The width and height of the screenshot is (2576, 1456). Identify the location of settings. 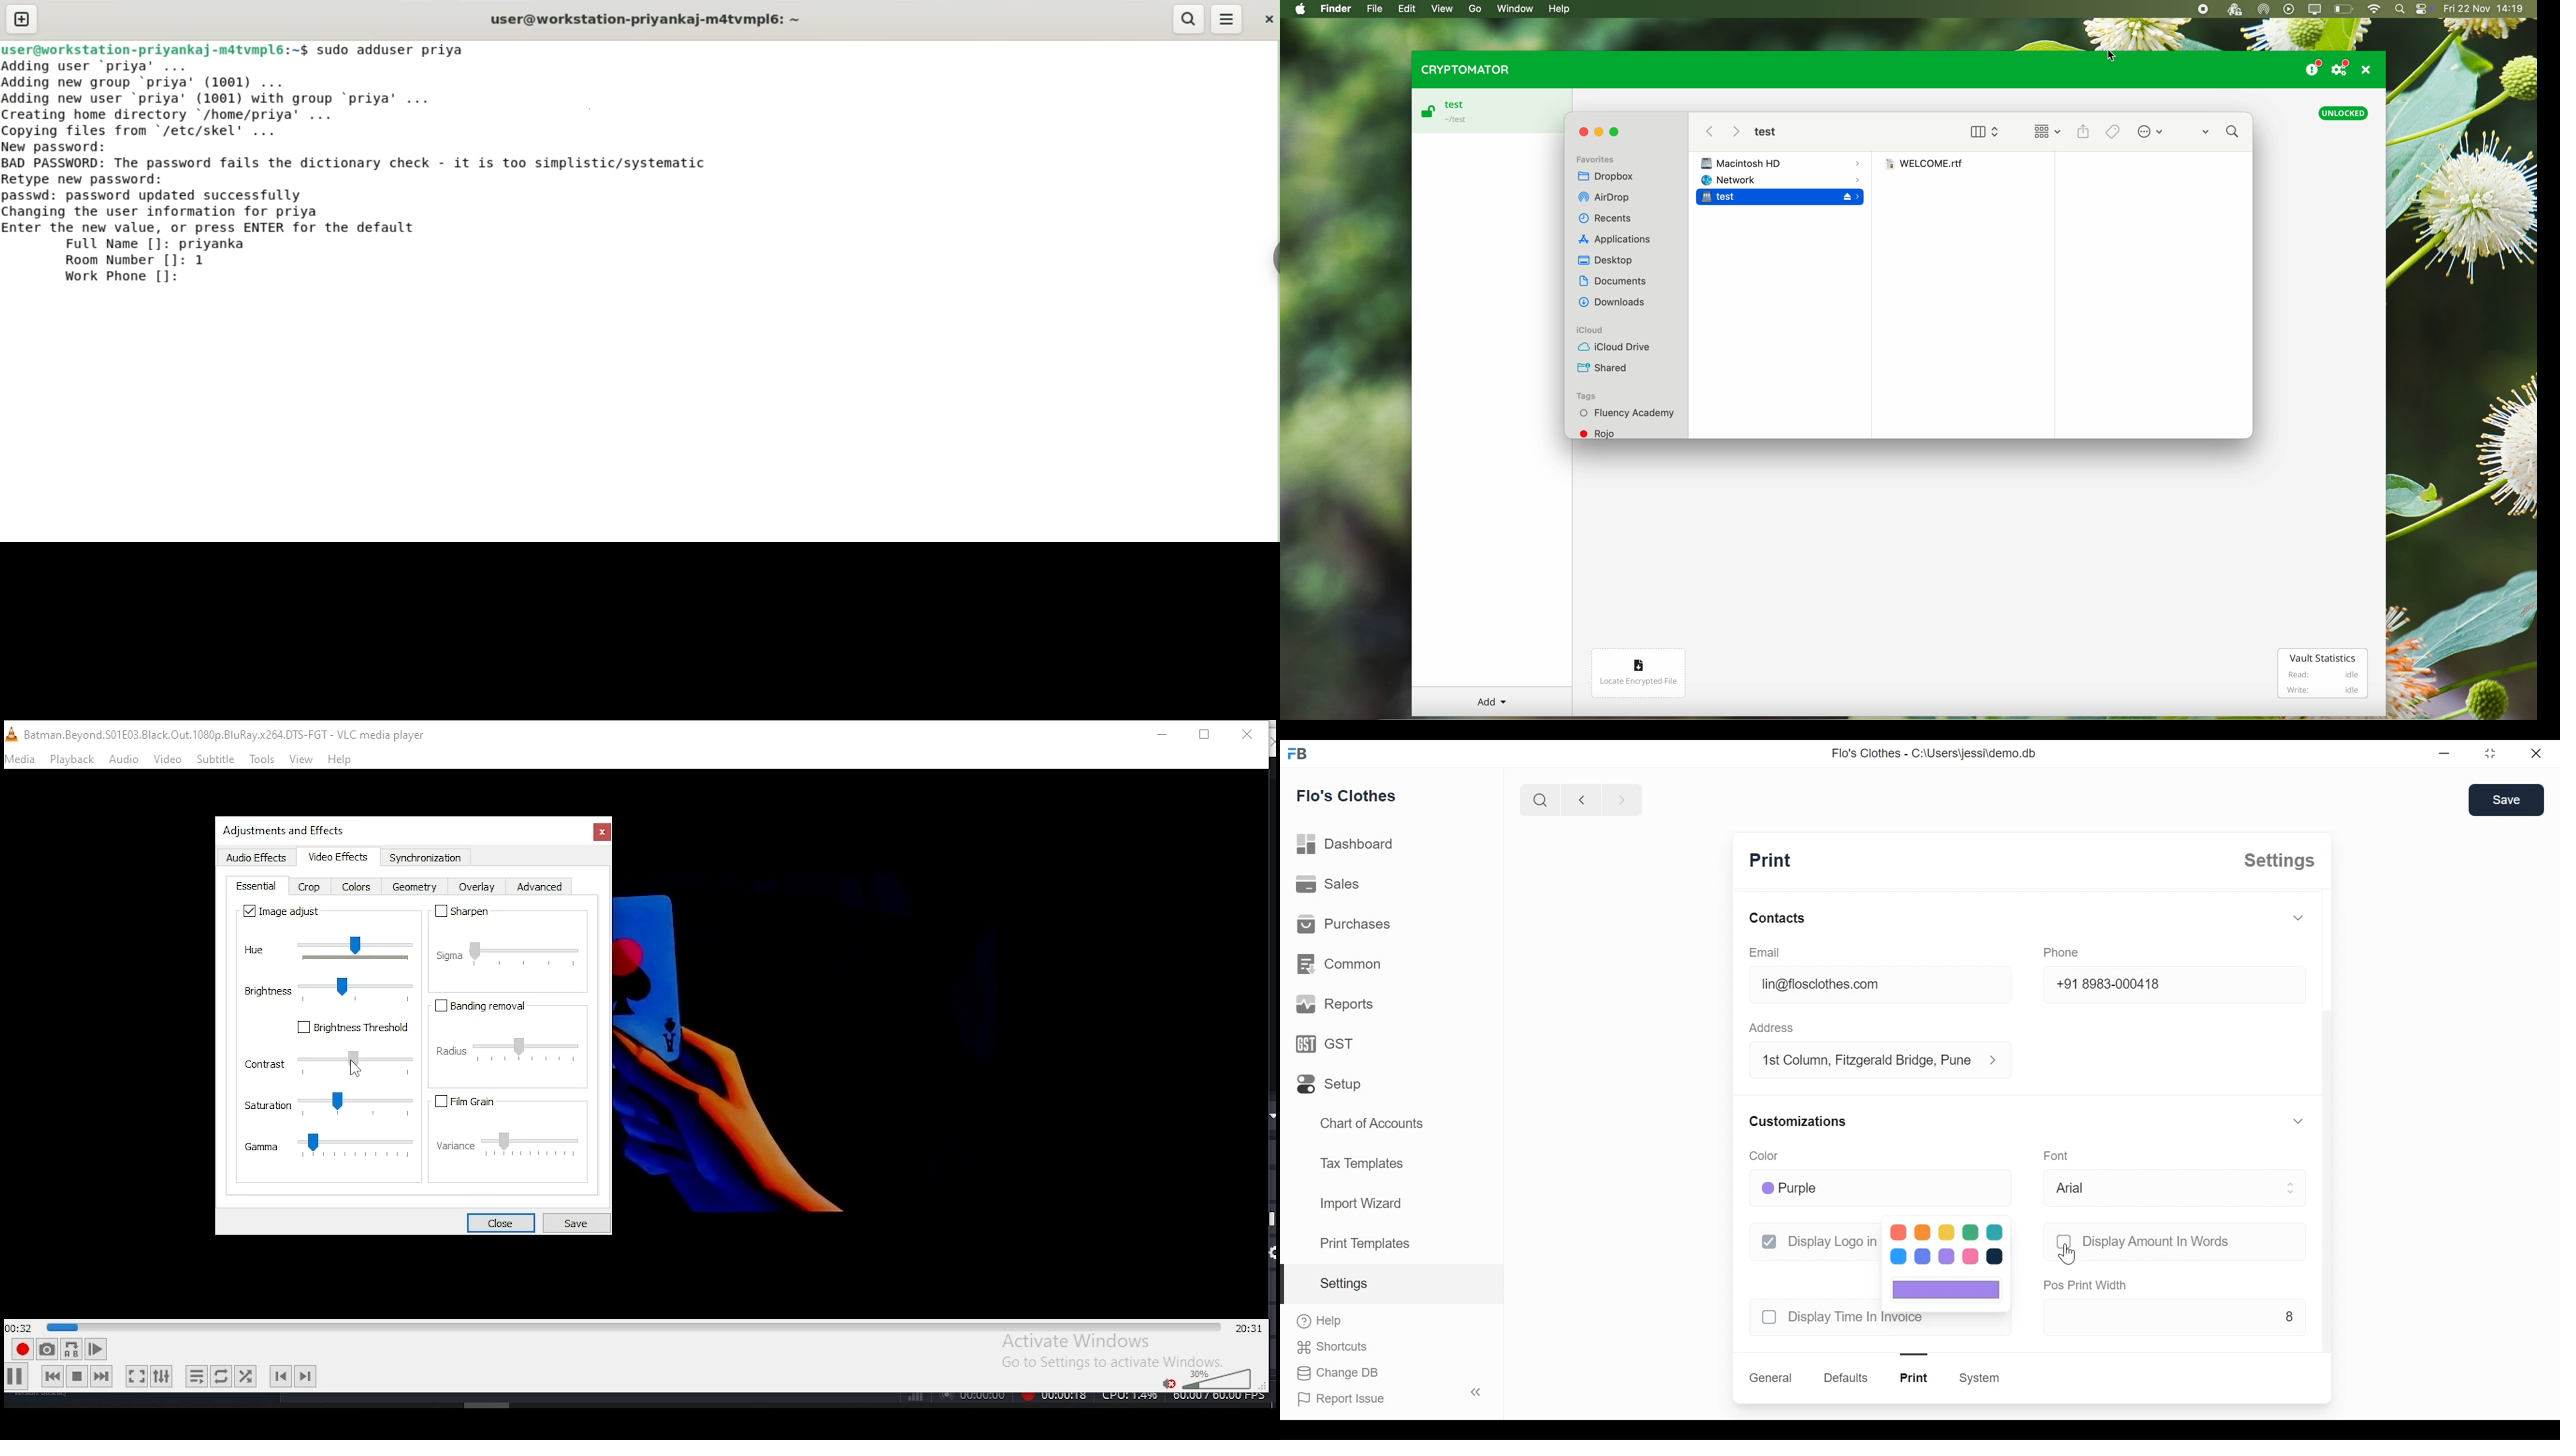
(1343, 1283).